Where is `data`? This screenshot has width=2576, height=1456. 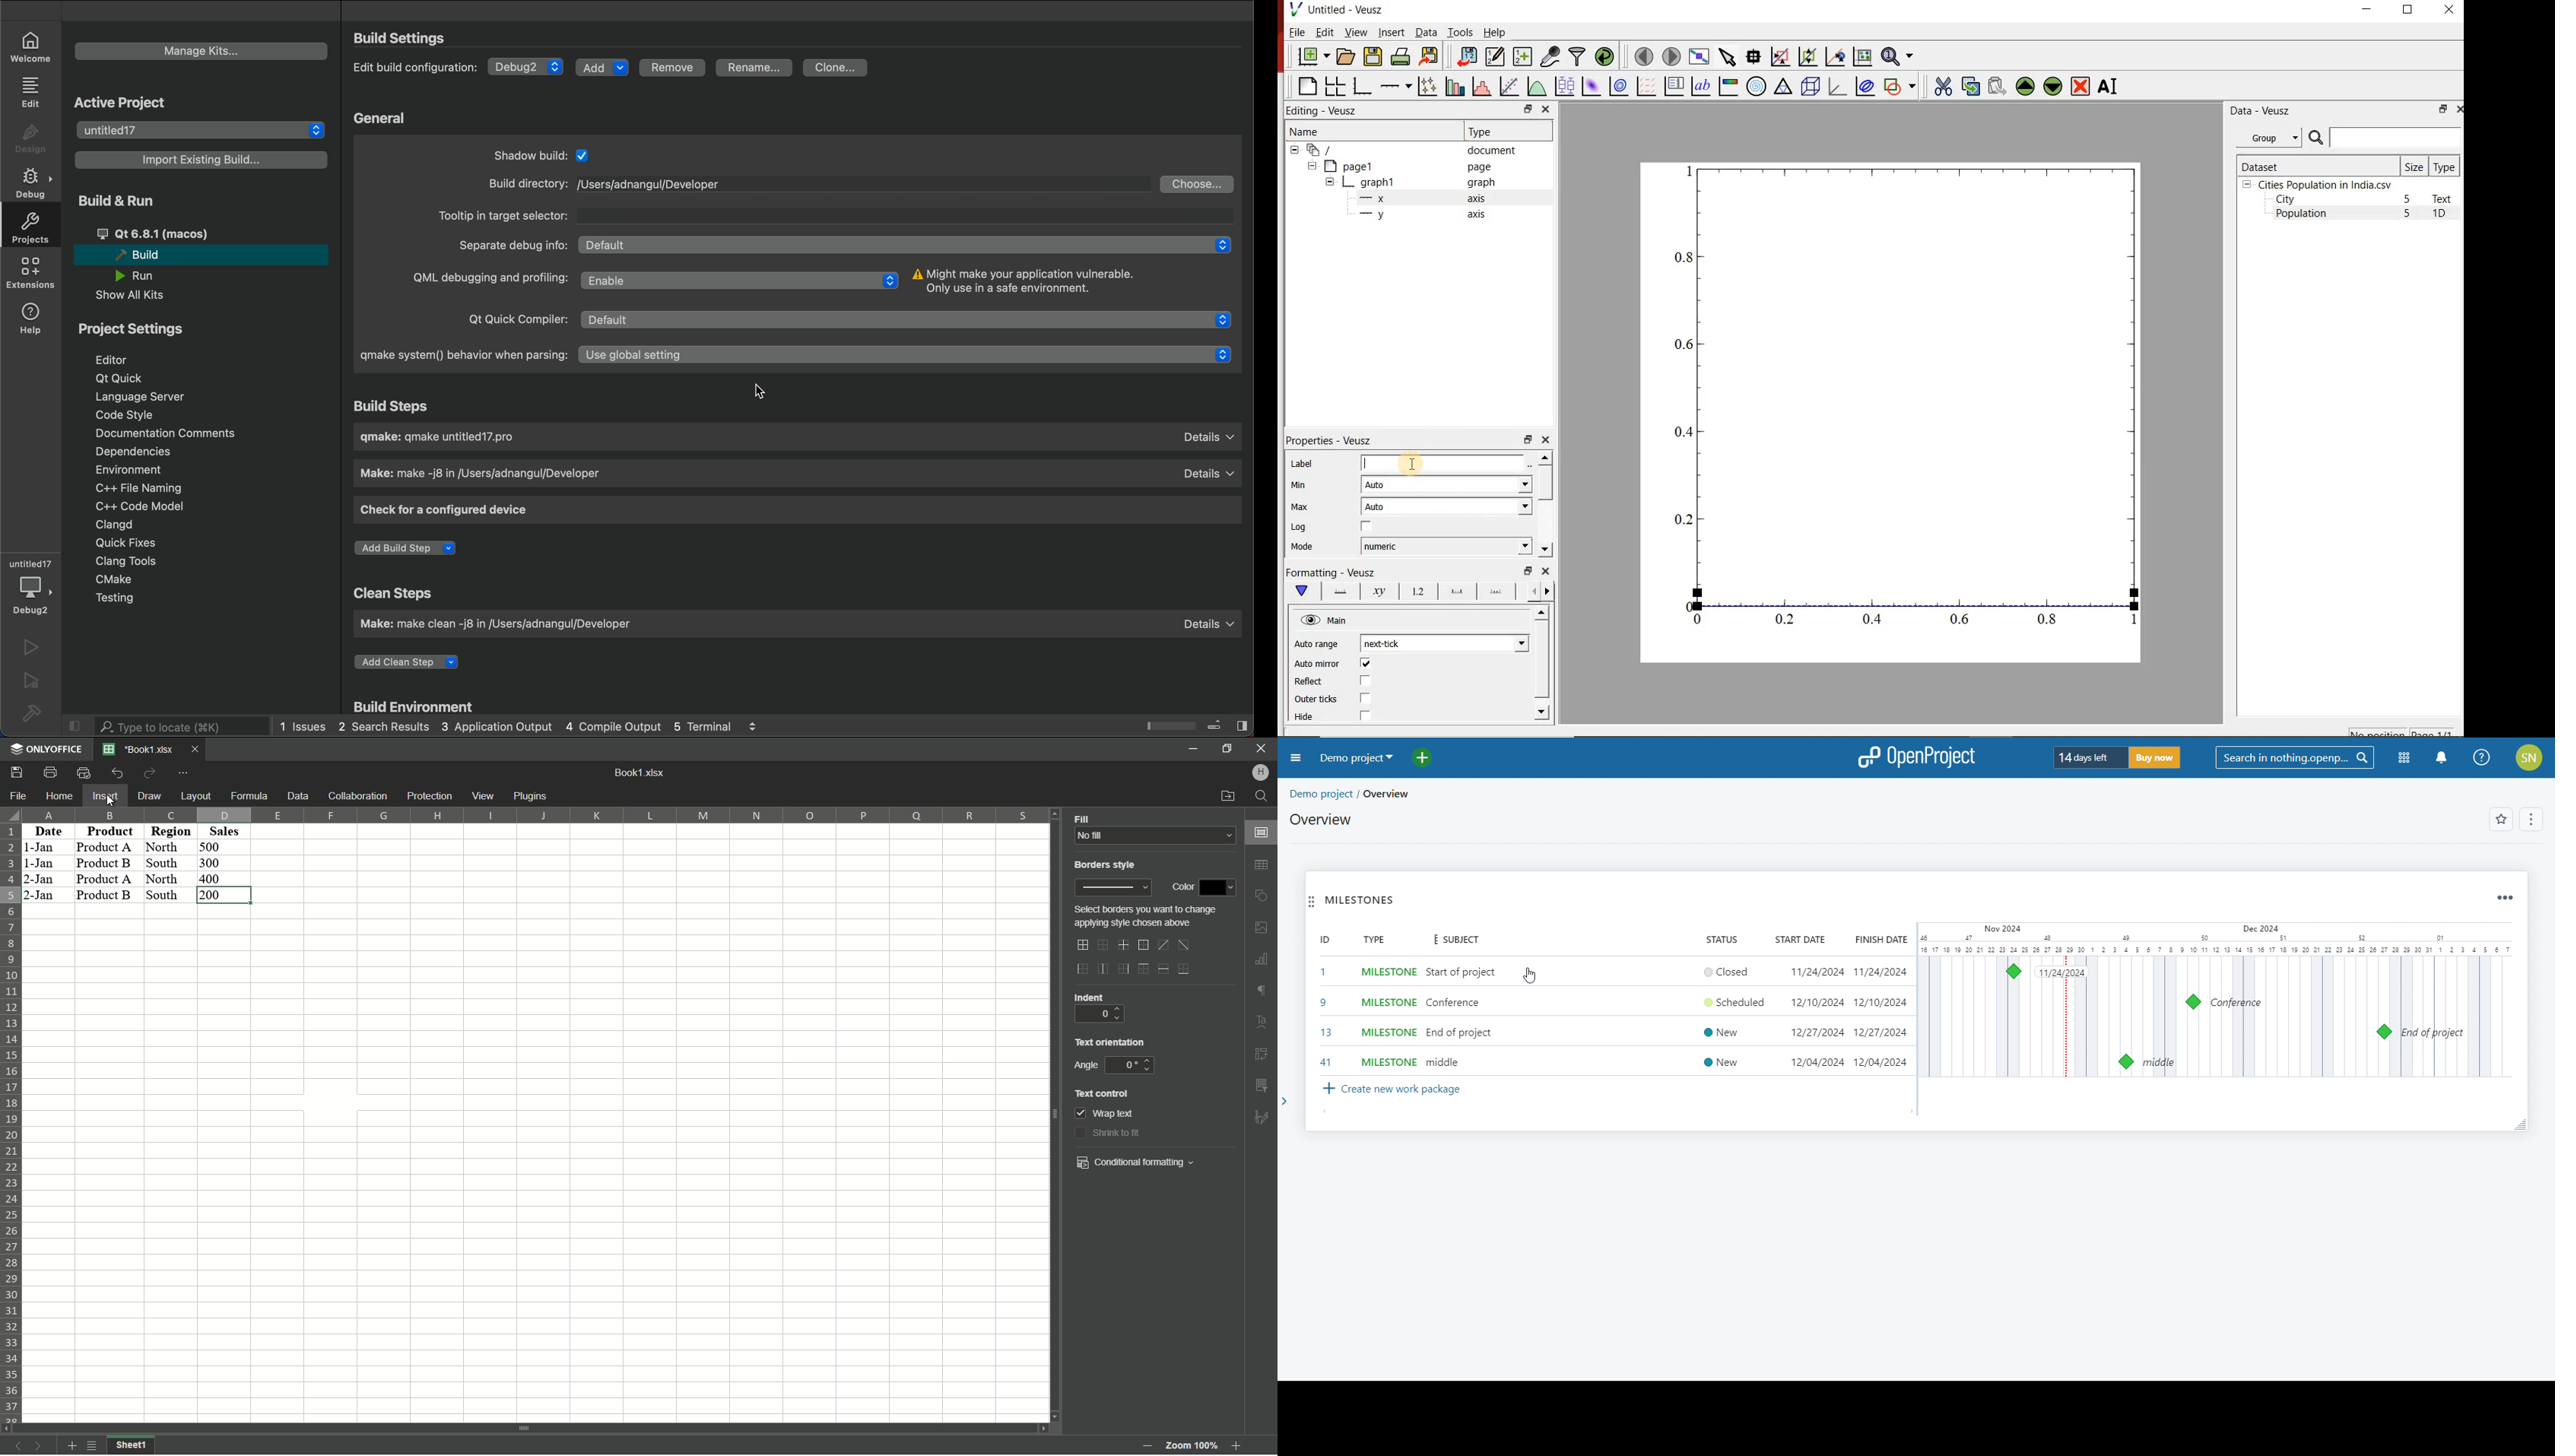 data is located at coordinates (141, 865).